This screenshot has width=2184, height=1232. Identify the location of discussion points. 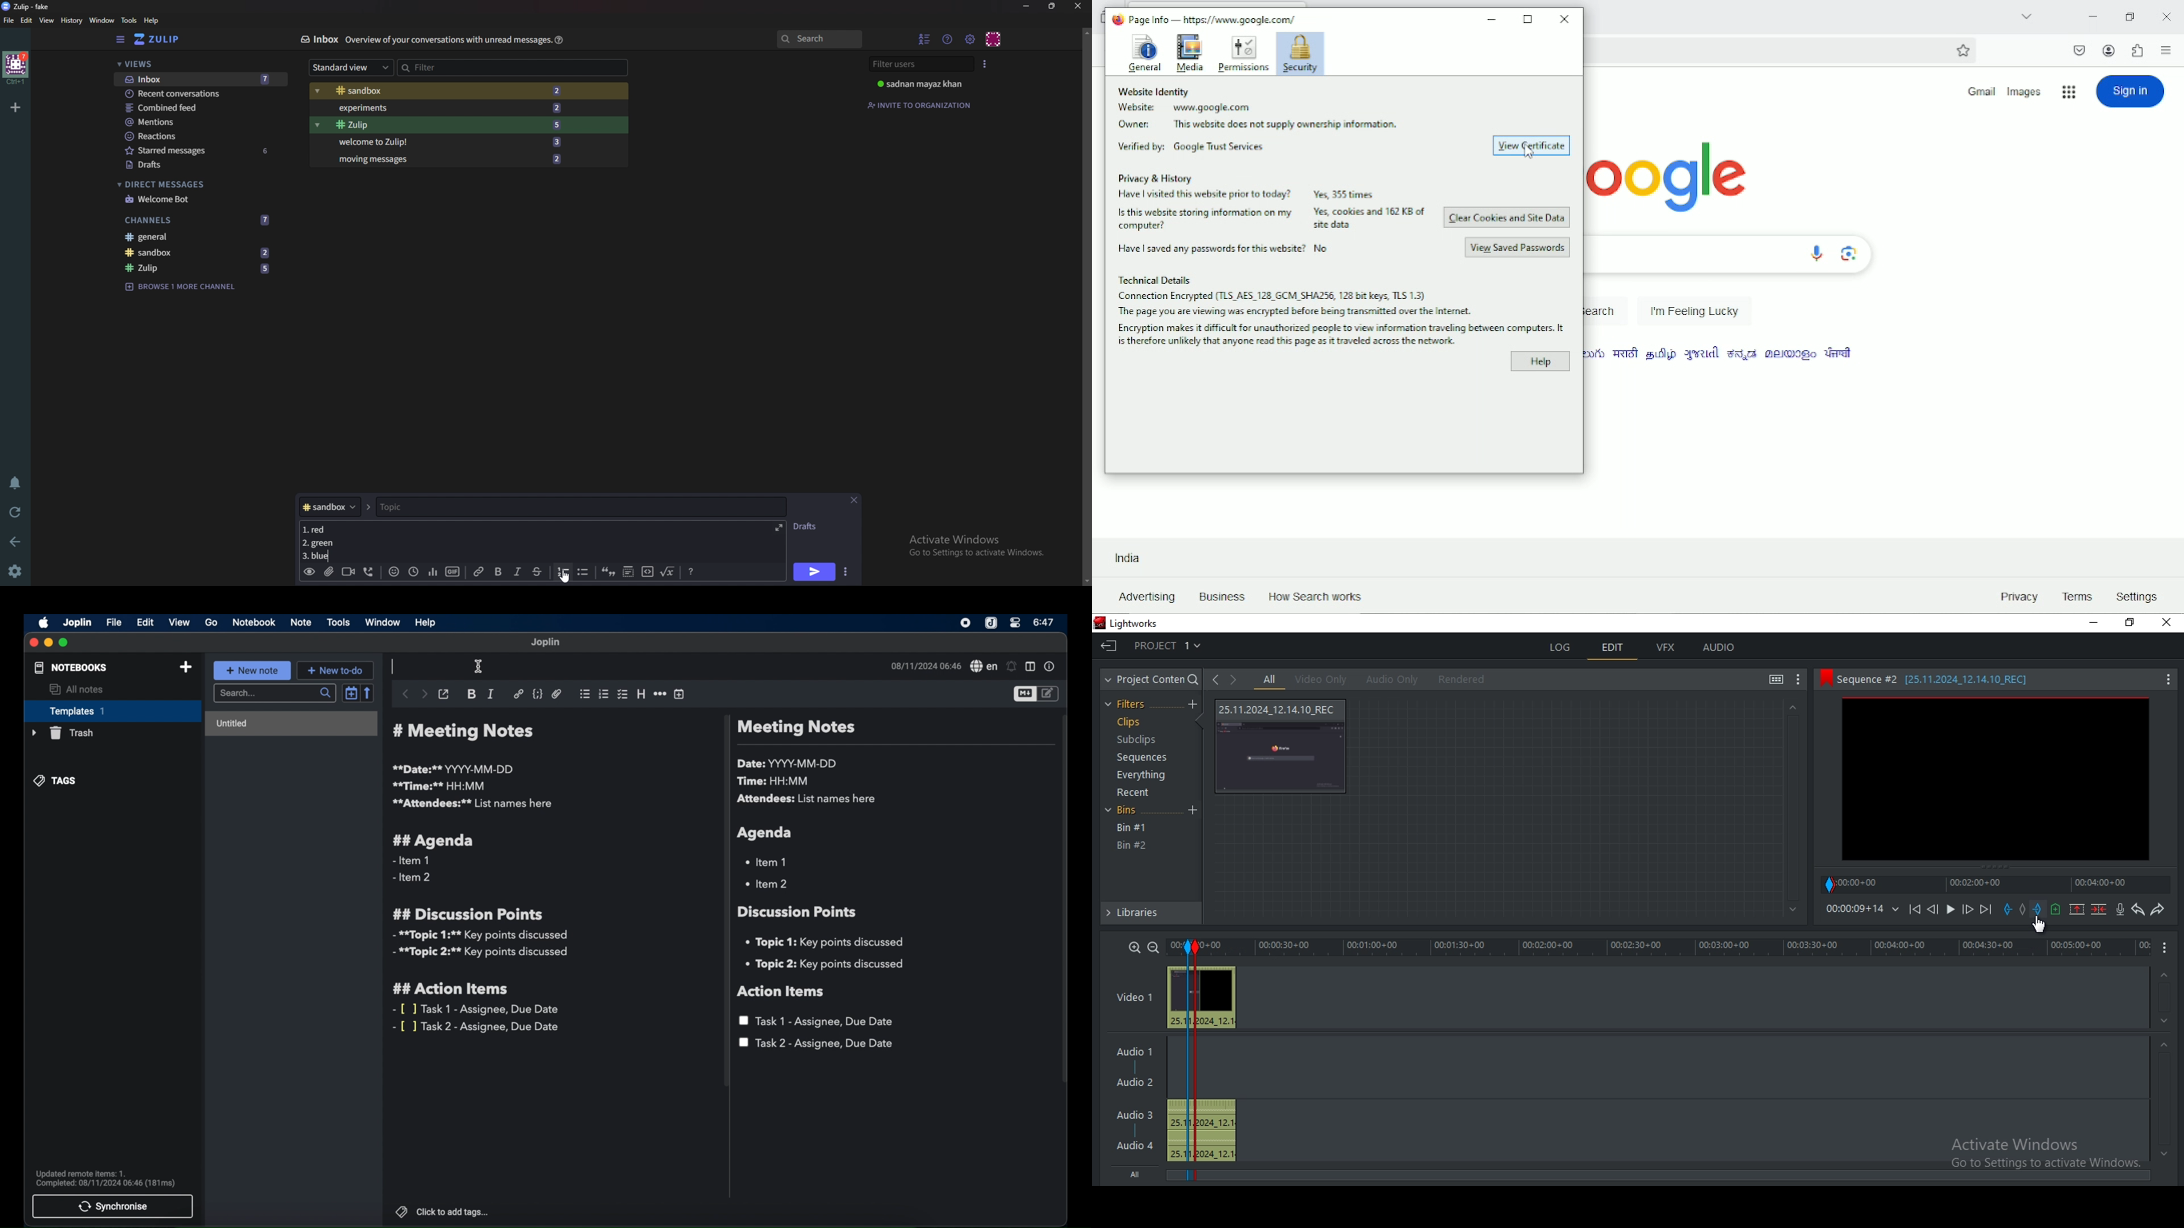
(799, 912).